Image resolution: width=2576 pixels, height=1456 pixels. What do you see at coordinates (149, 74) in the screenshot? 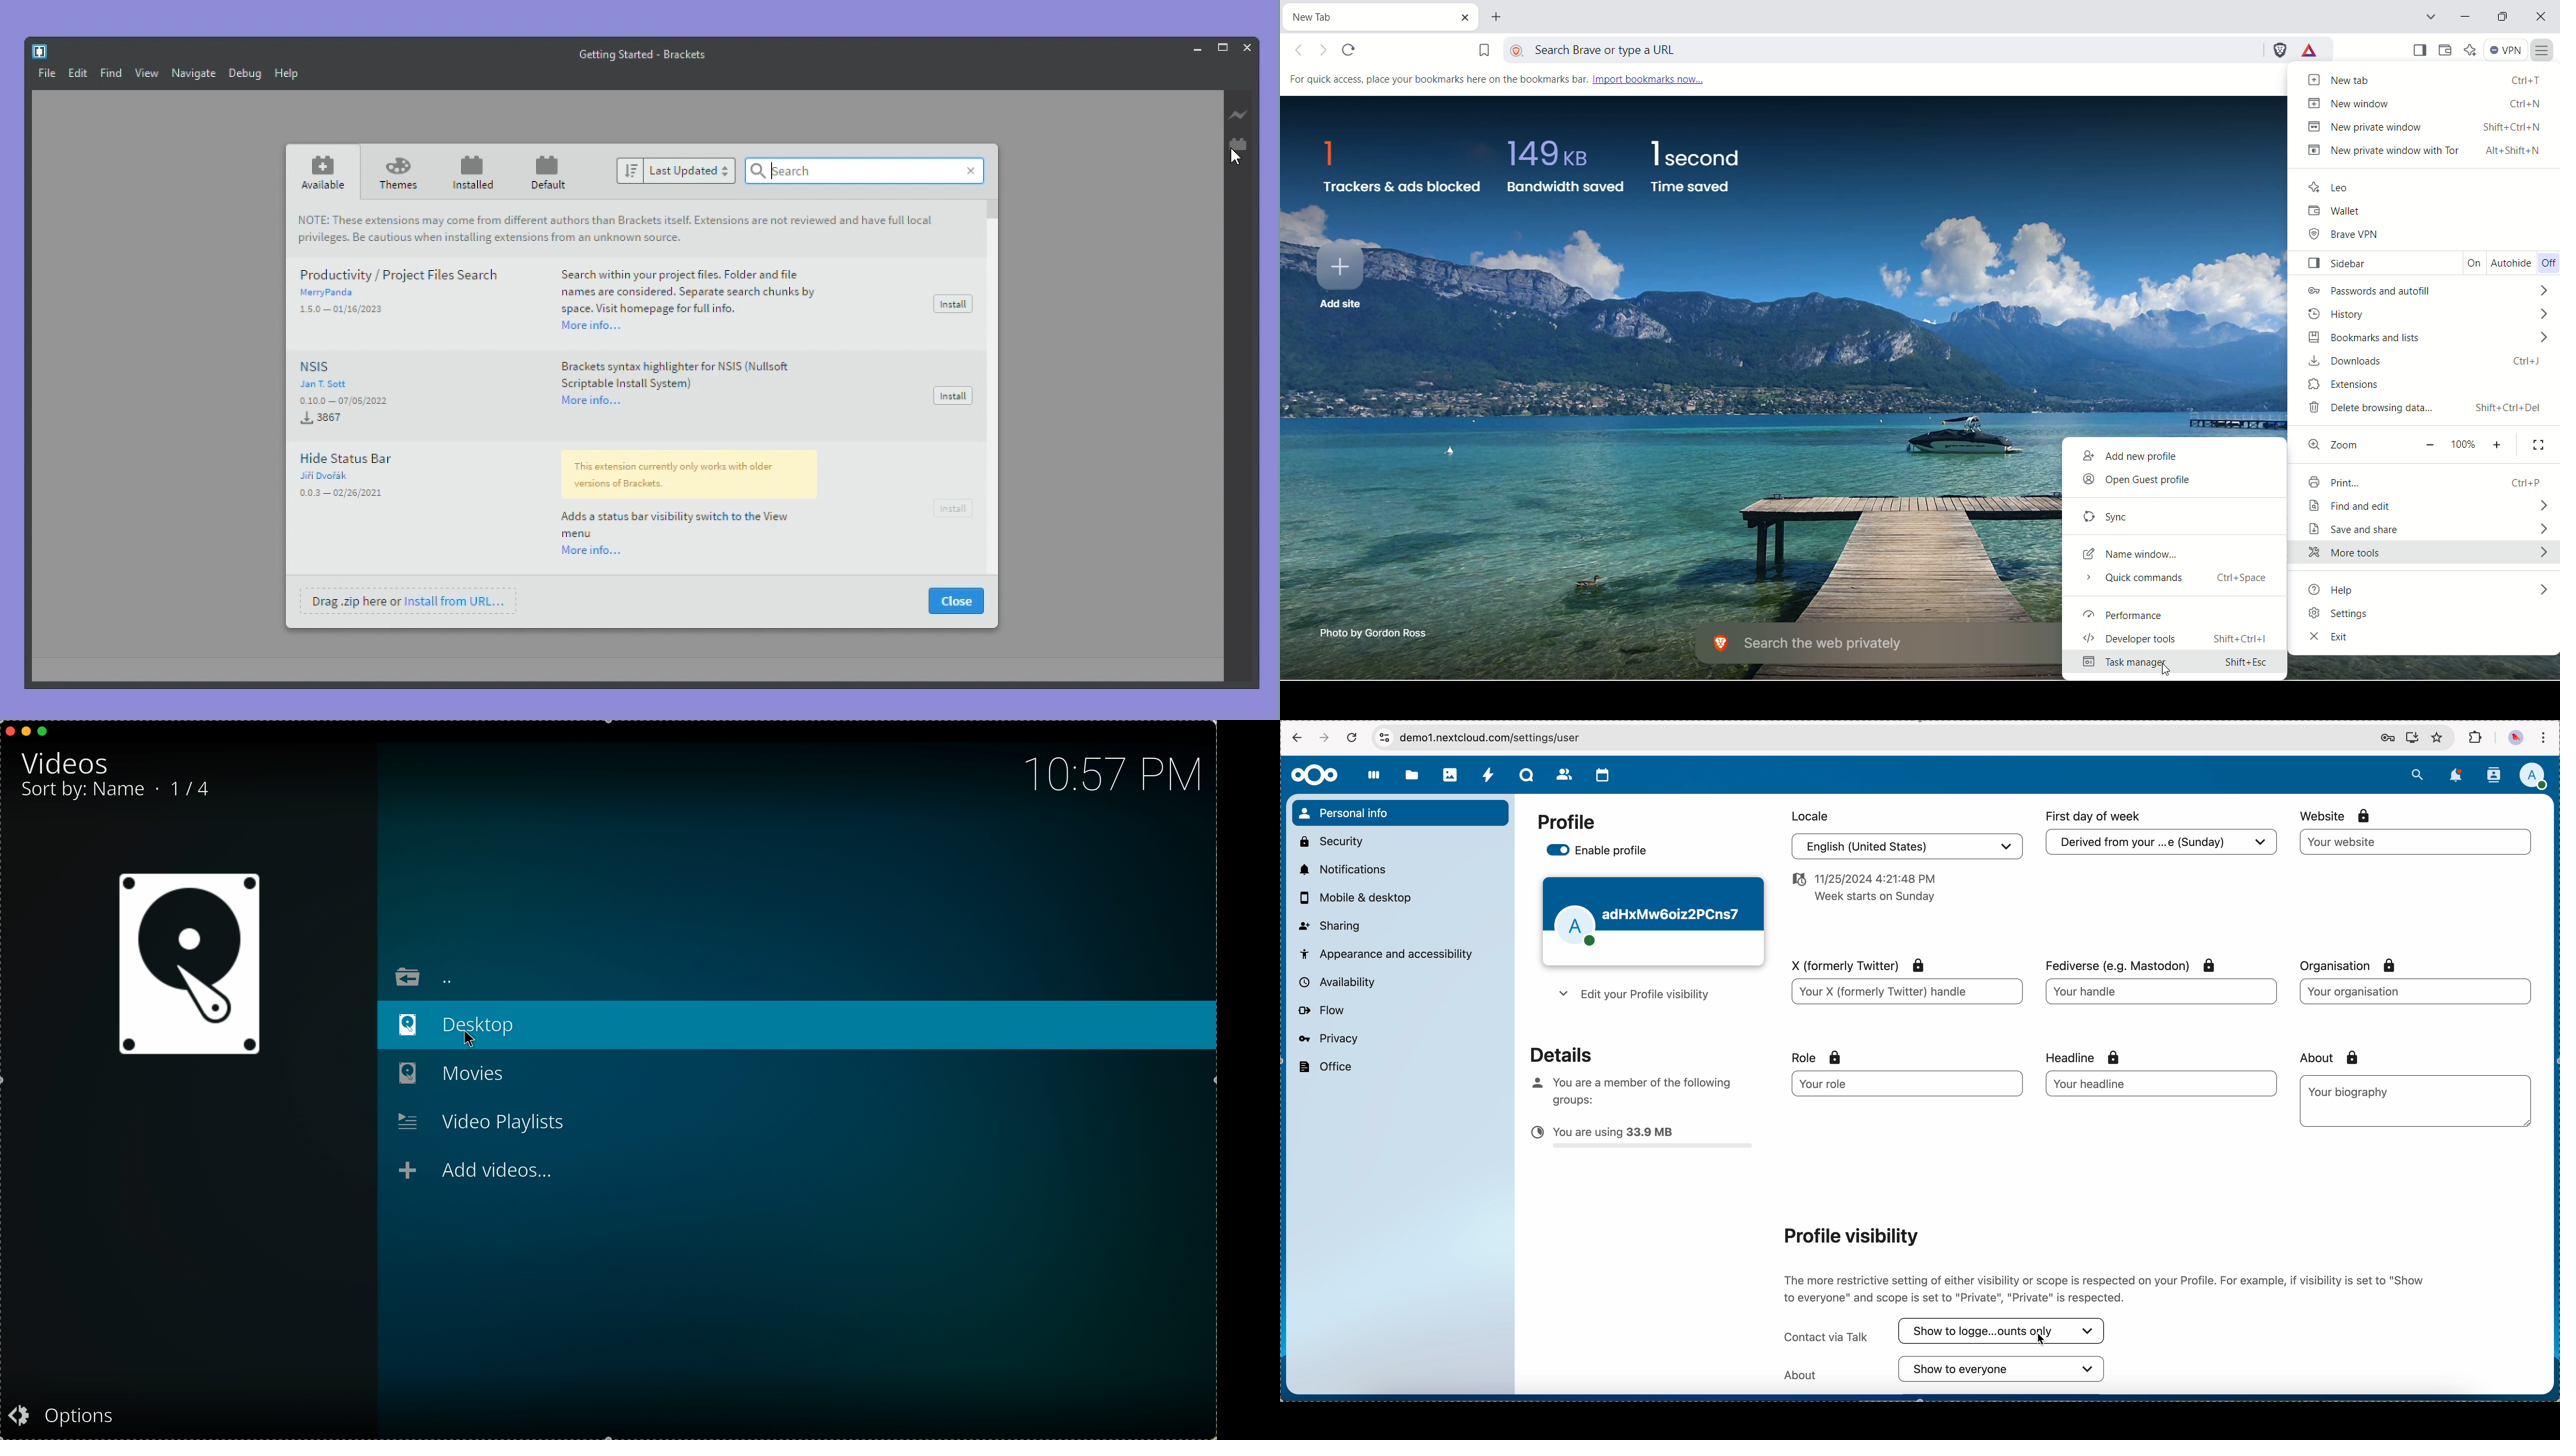
I see `view` at bounding box center [149, 74].